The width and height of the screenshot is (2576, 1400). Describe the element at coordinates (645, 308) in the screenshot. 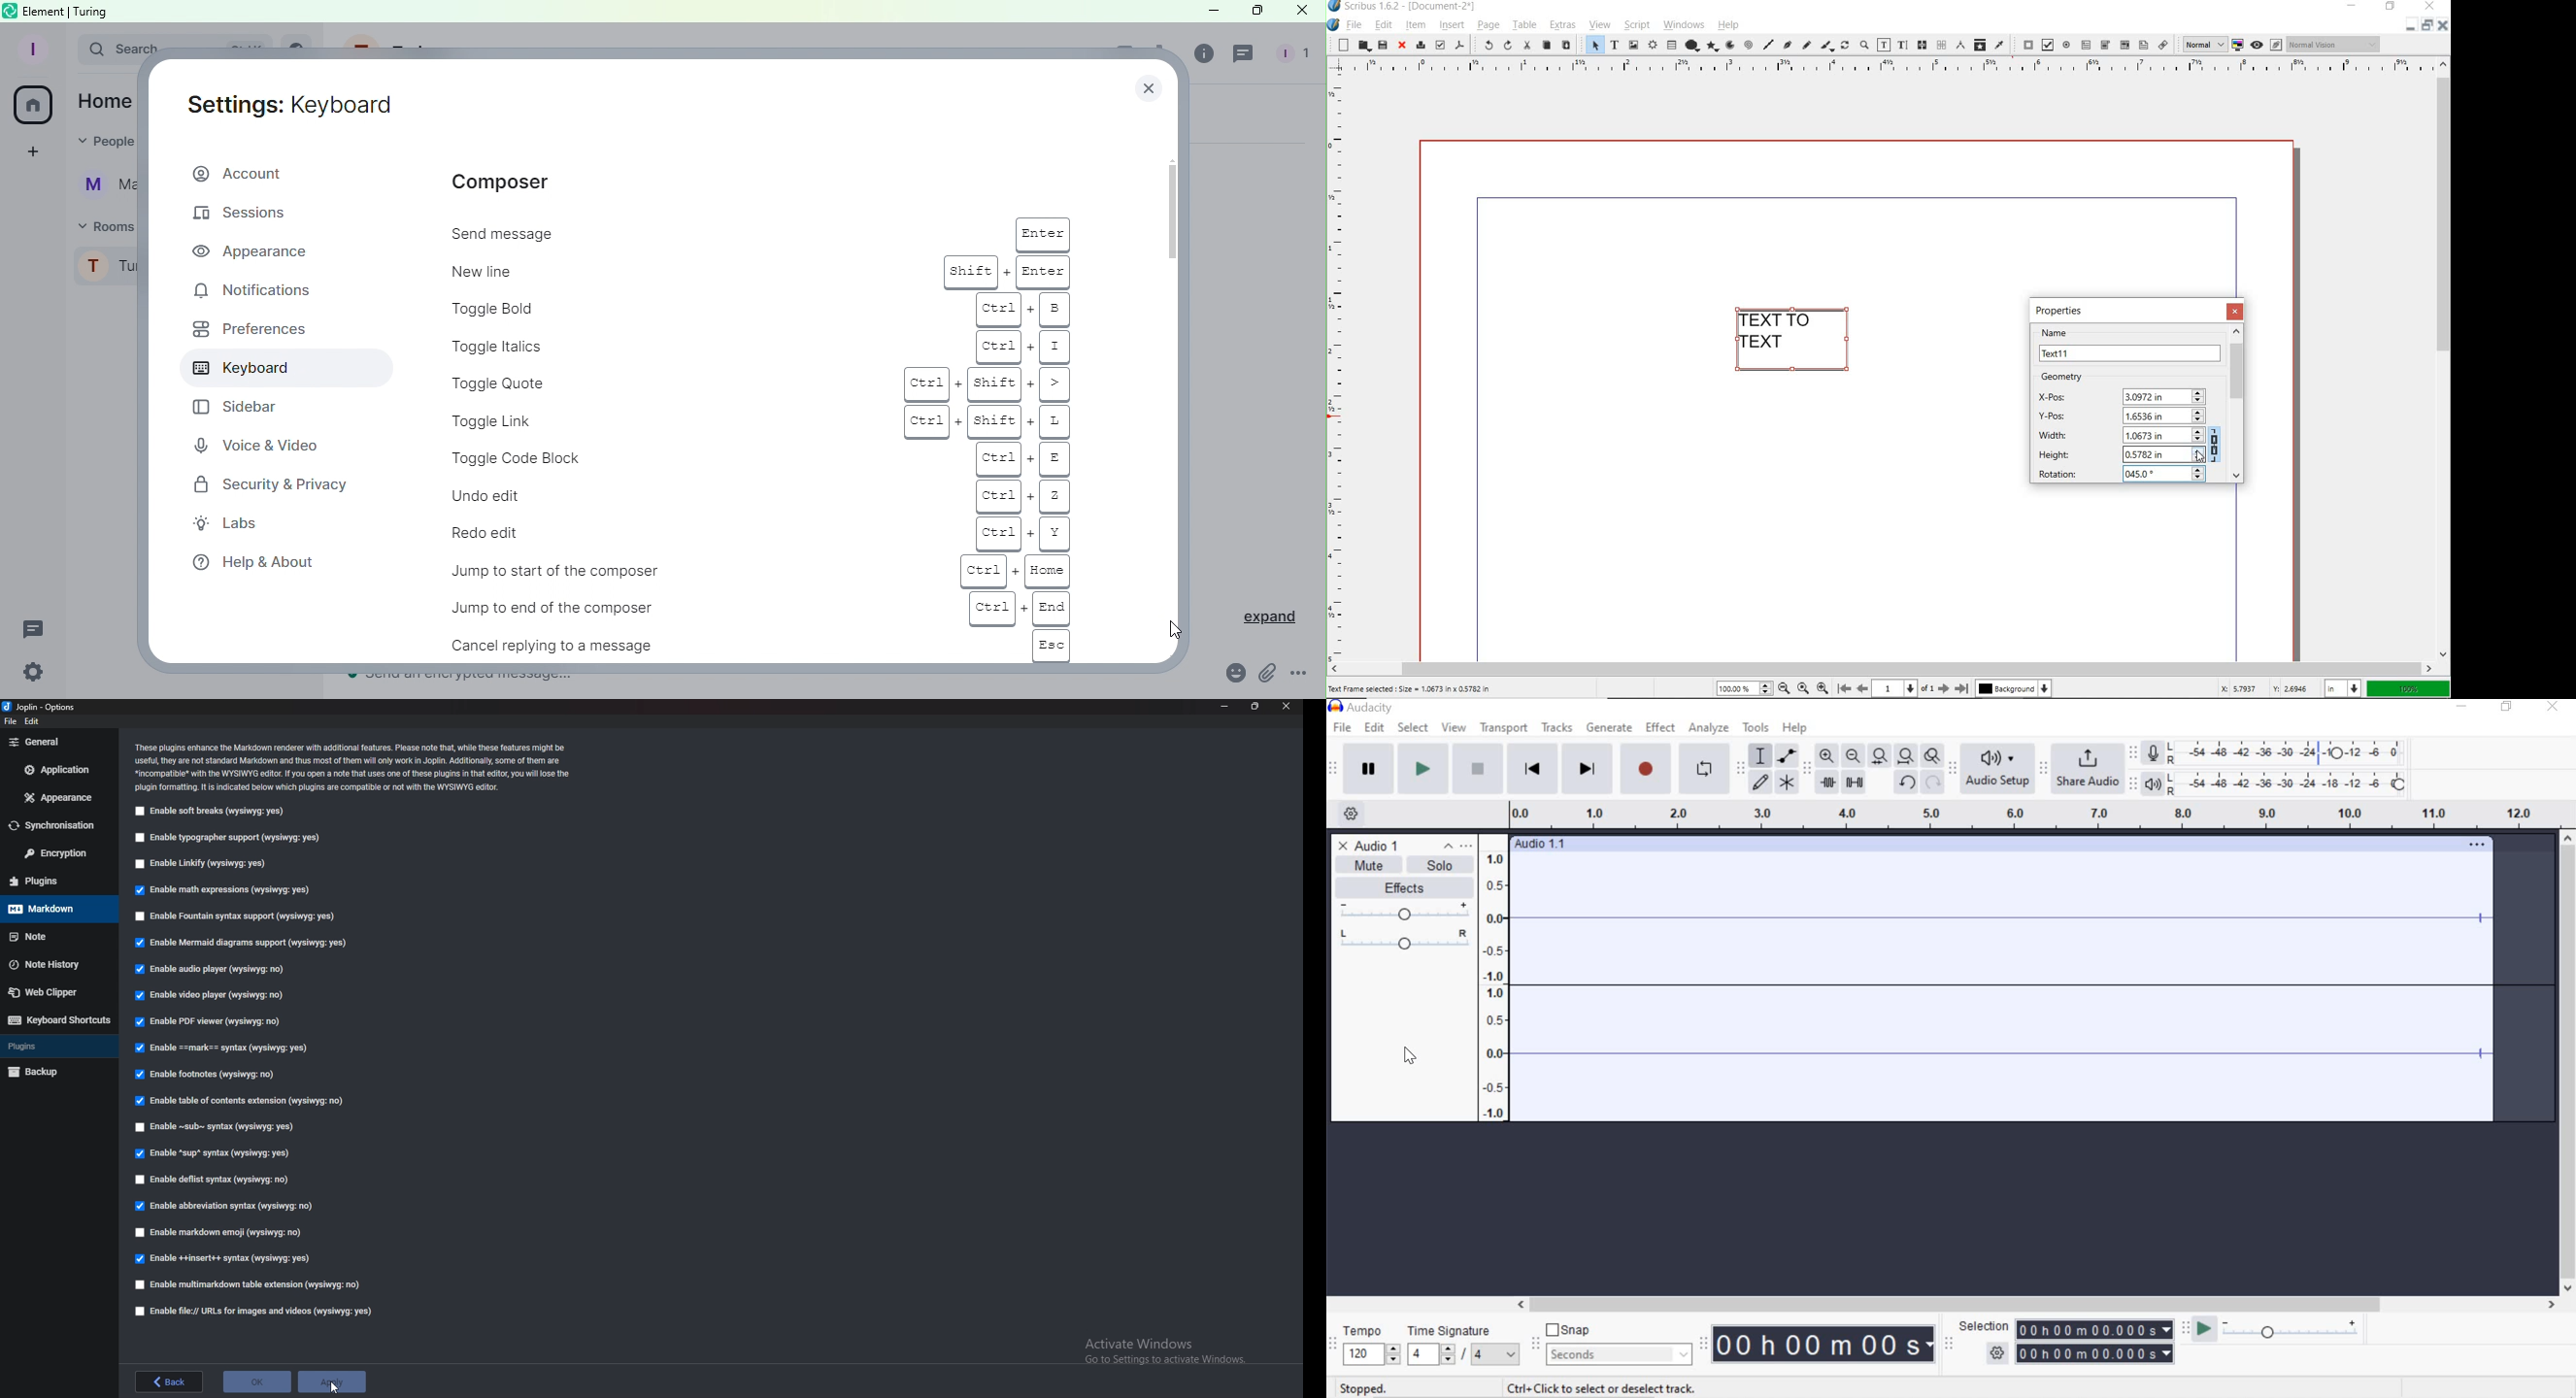

I see `Toggle Bold` at that location.